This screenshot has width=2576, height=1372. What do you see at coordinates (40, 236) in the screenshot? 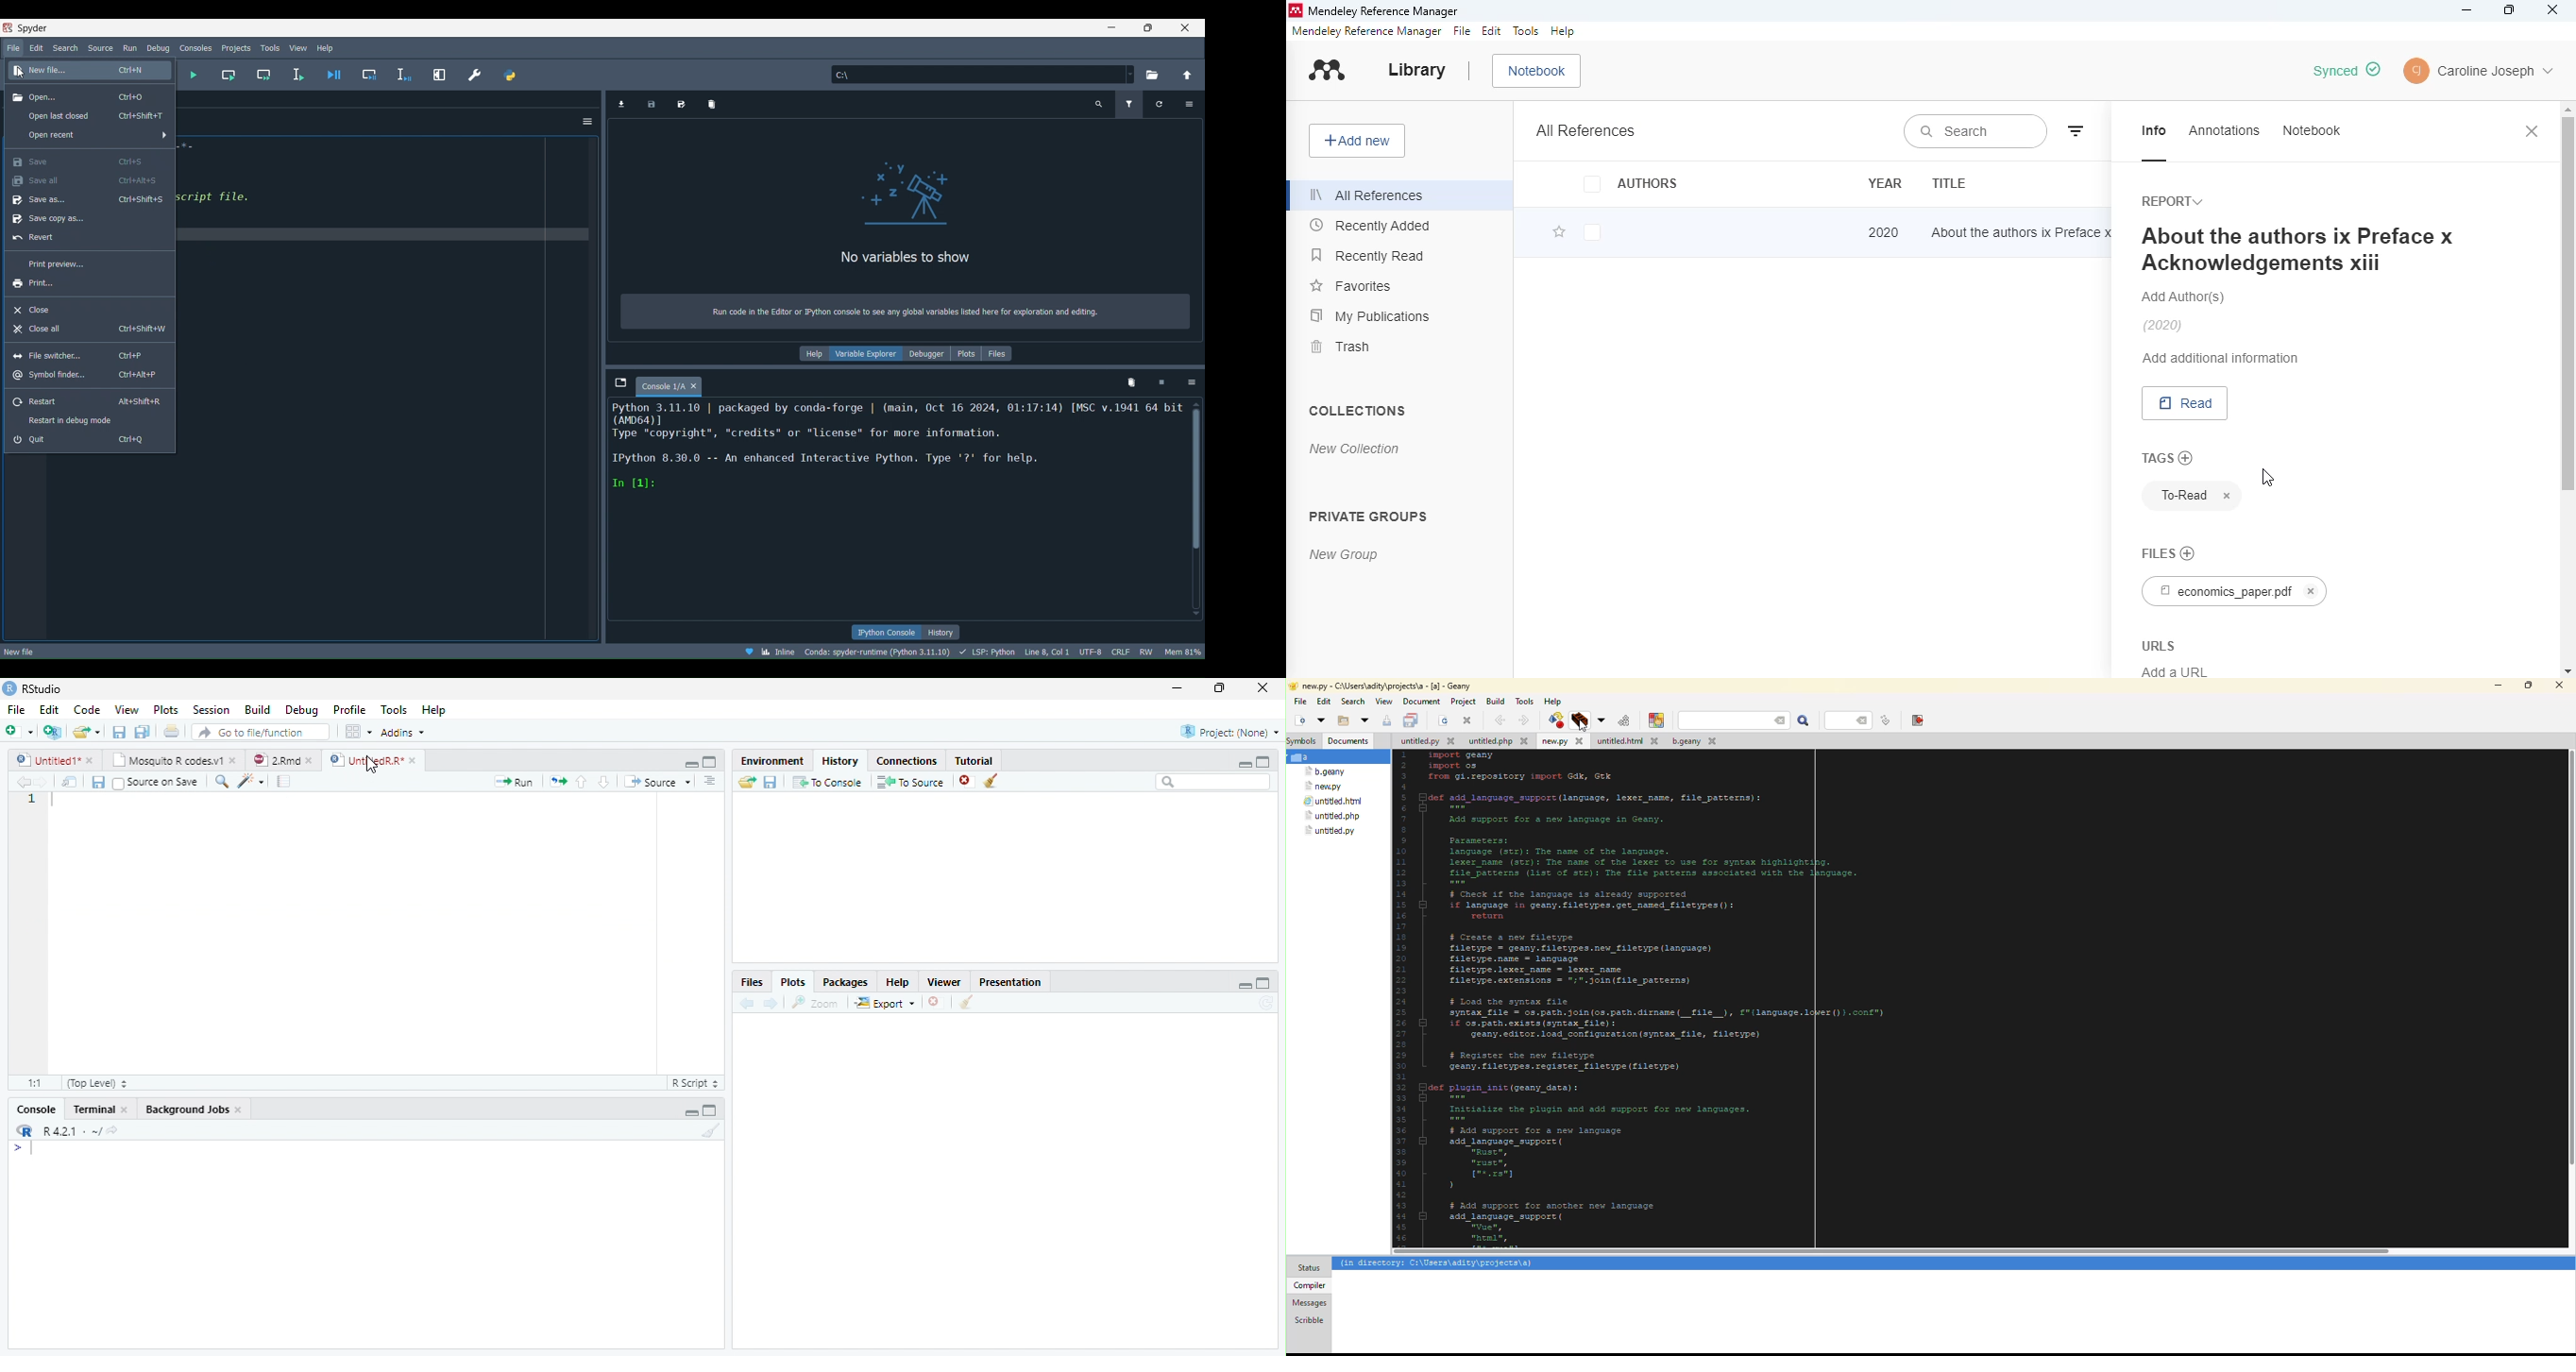
I see `Revert` at bounding box center [40, 236].